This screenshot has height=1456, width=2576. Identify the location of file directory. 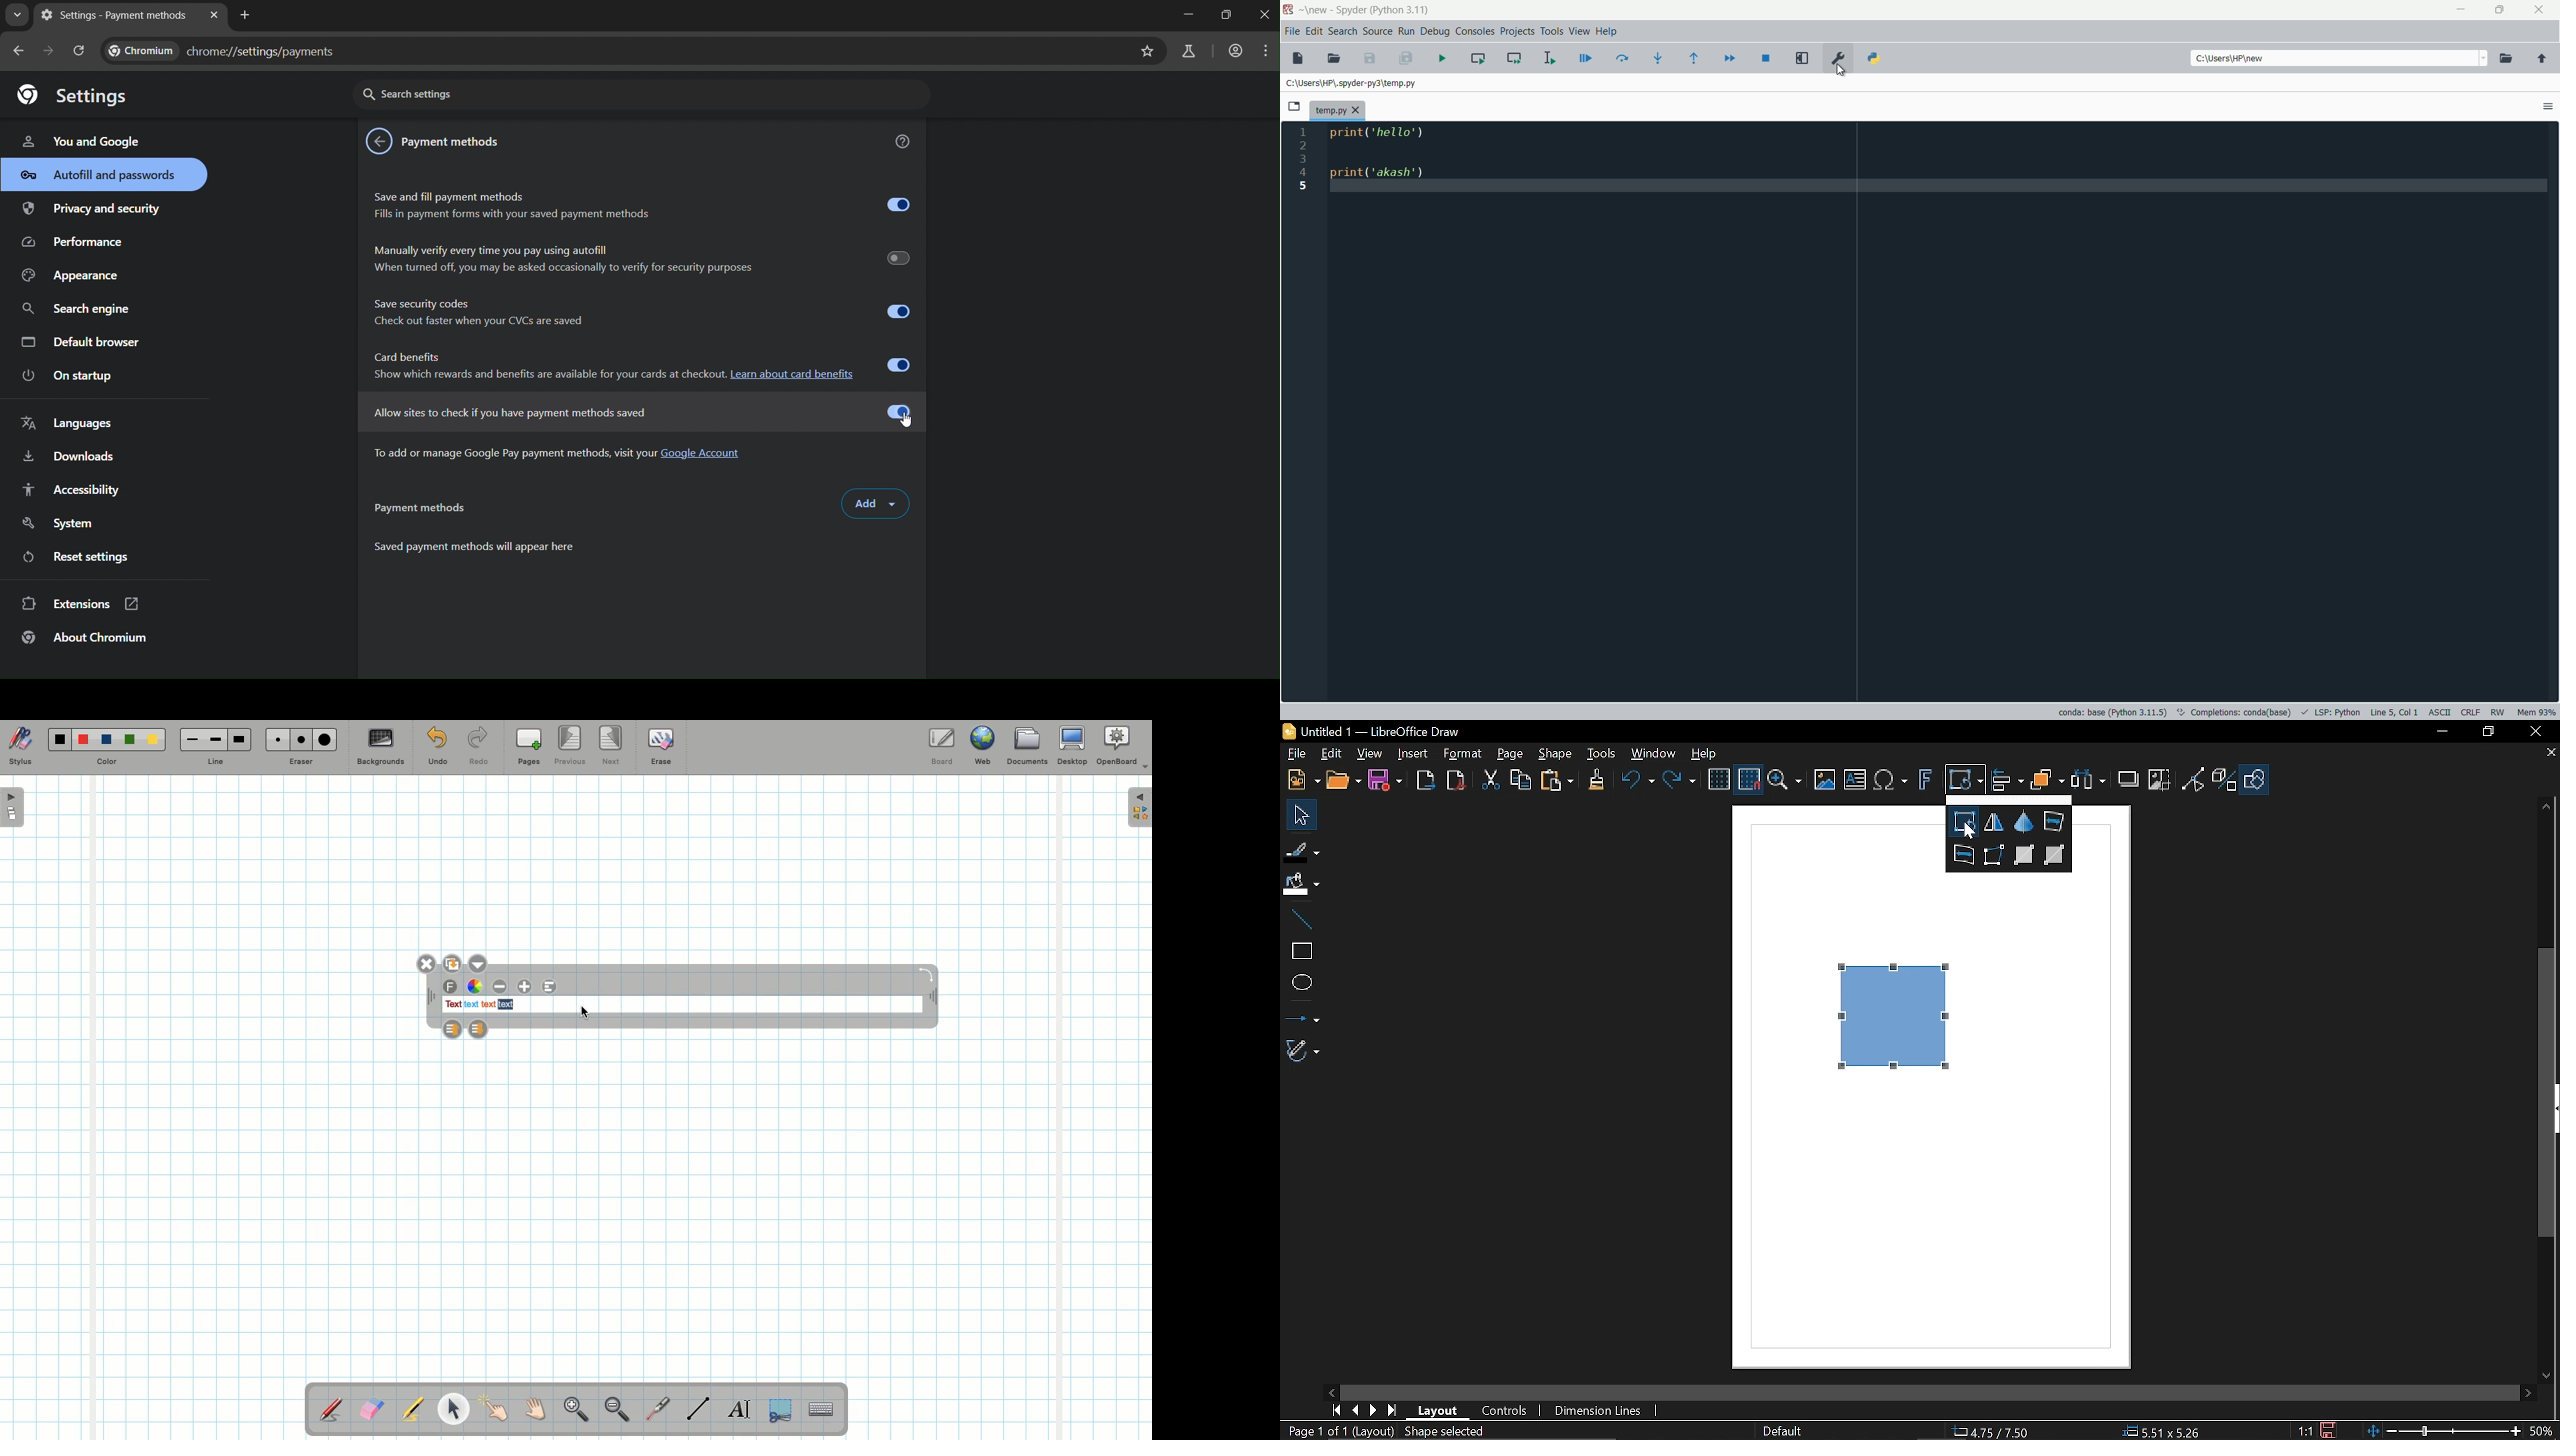
(1353, 82).